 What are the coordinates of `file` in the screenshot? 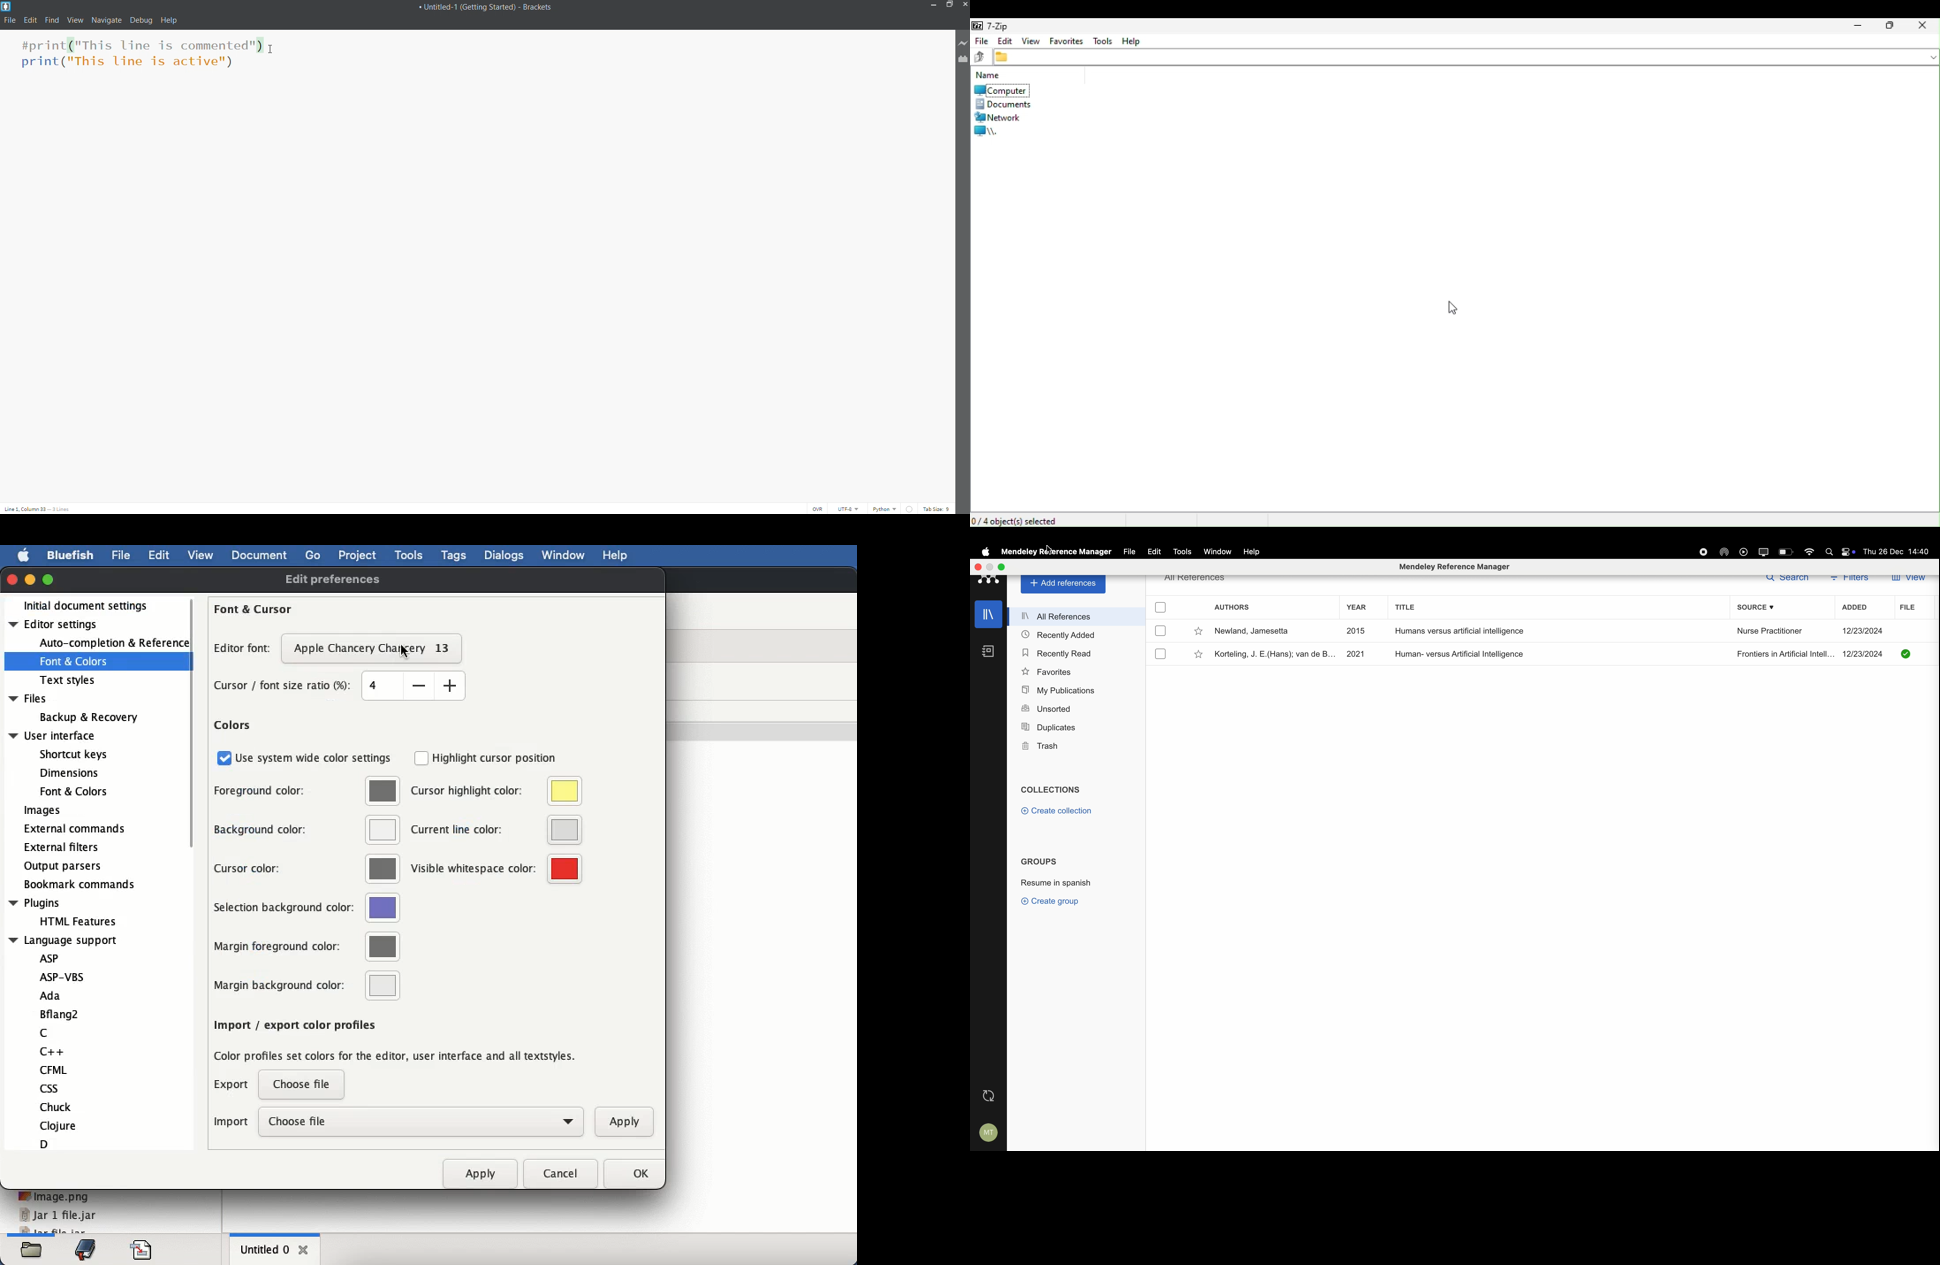 It's located at (120, 555).